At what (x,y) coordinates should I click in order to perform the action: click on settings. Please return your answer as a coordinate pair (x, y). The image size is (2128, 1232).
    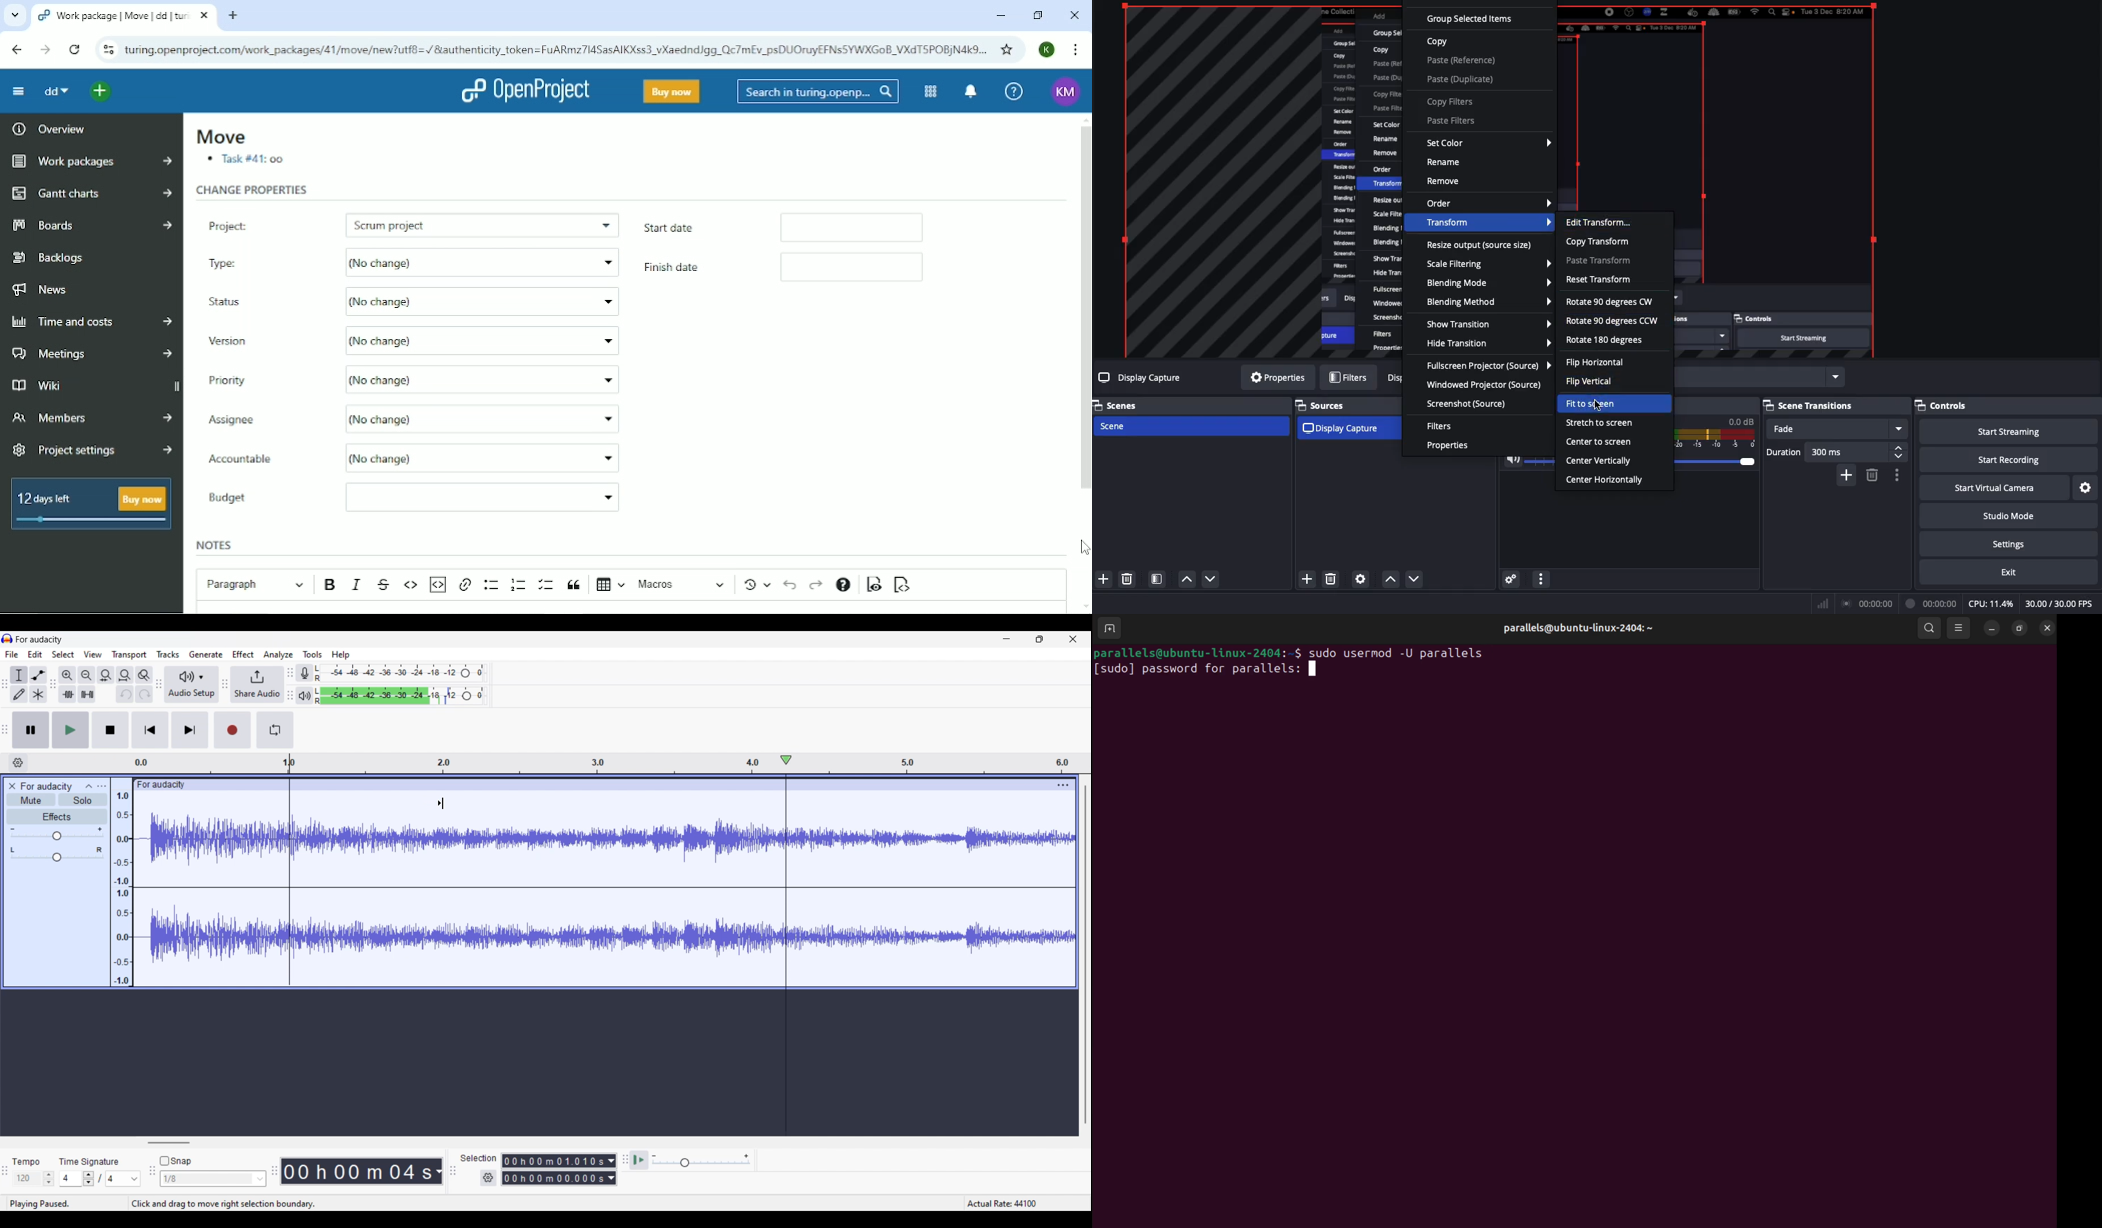
    Looking at the image, I should click on (1361, 578).